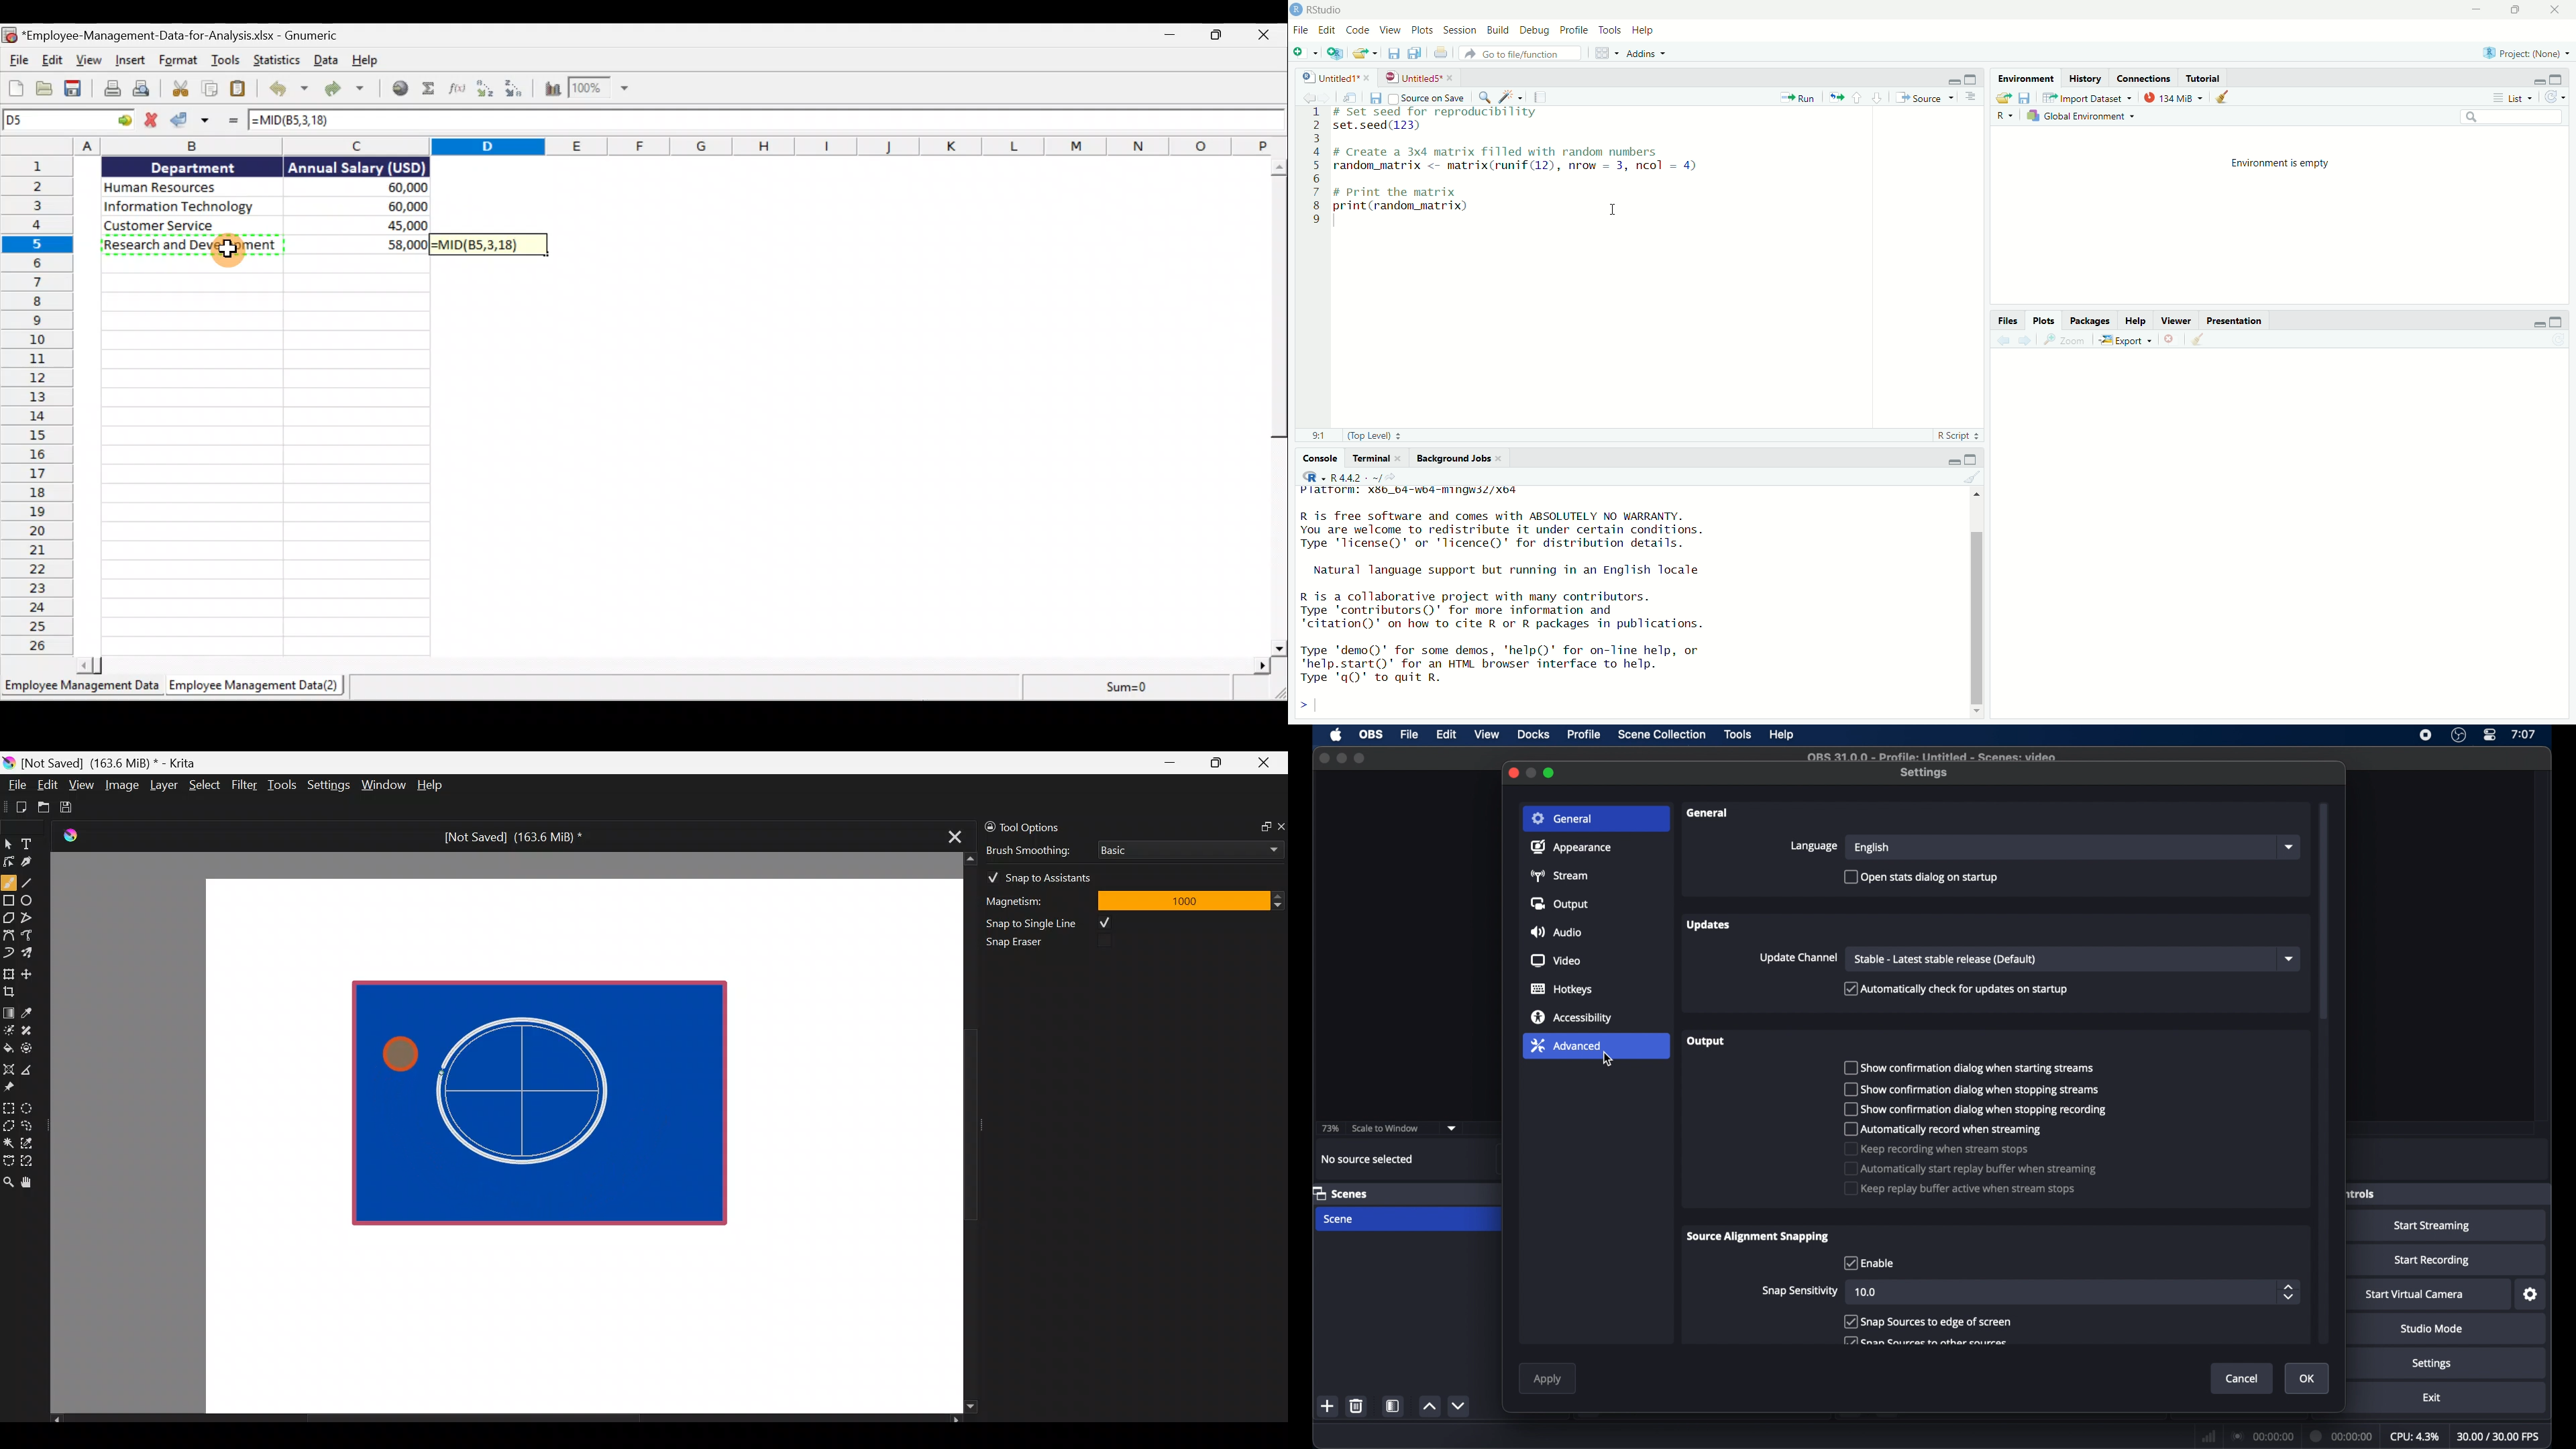 This screenshot has height=1456, width=2576. What do you see at coordinates (1970, 99) in the screenshot?
I see `options` at bounding box center [1970, 99].